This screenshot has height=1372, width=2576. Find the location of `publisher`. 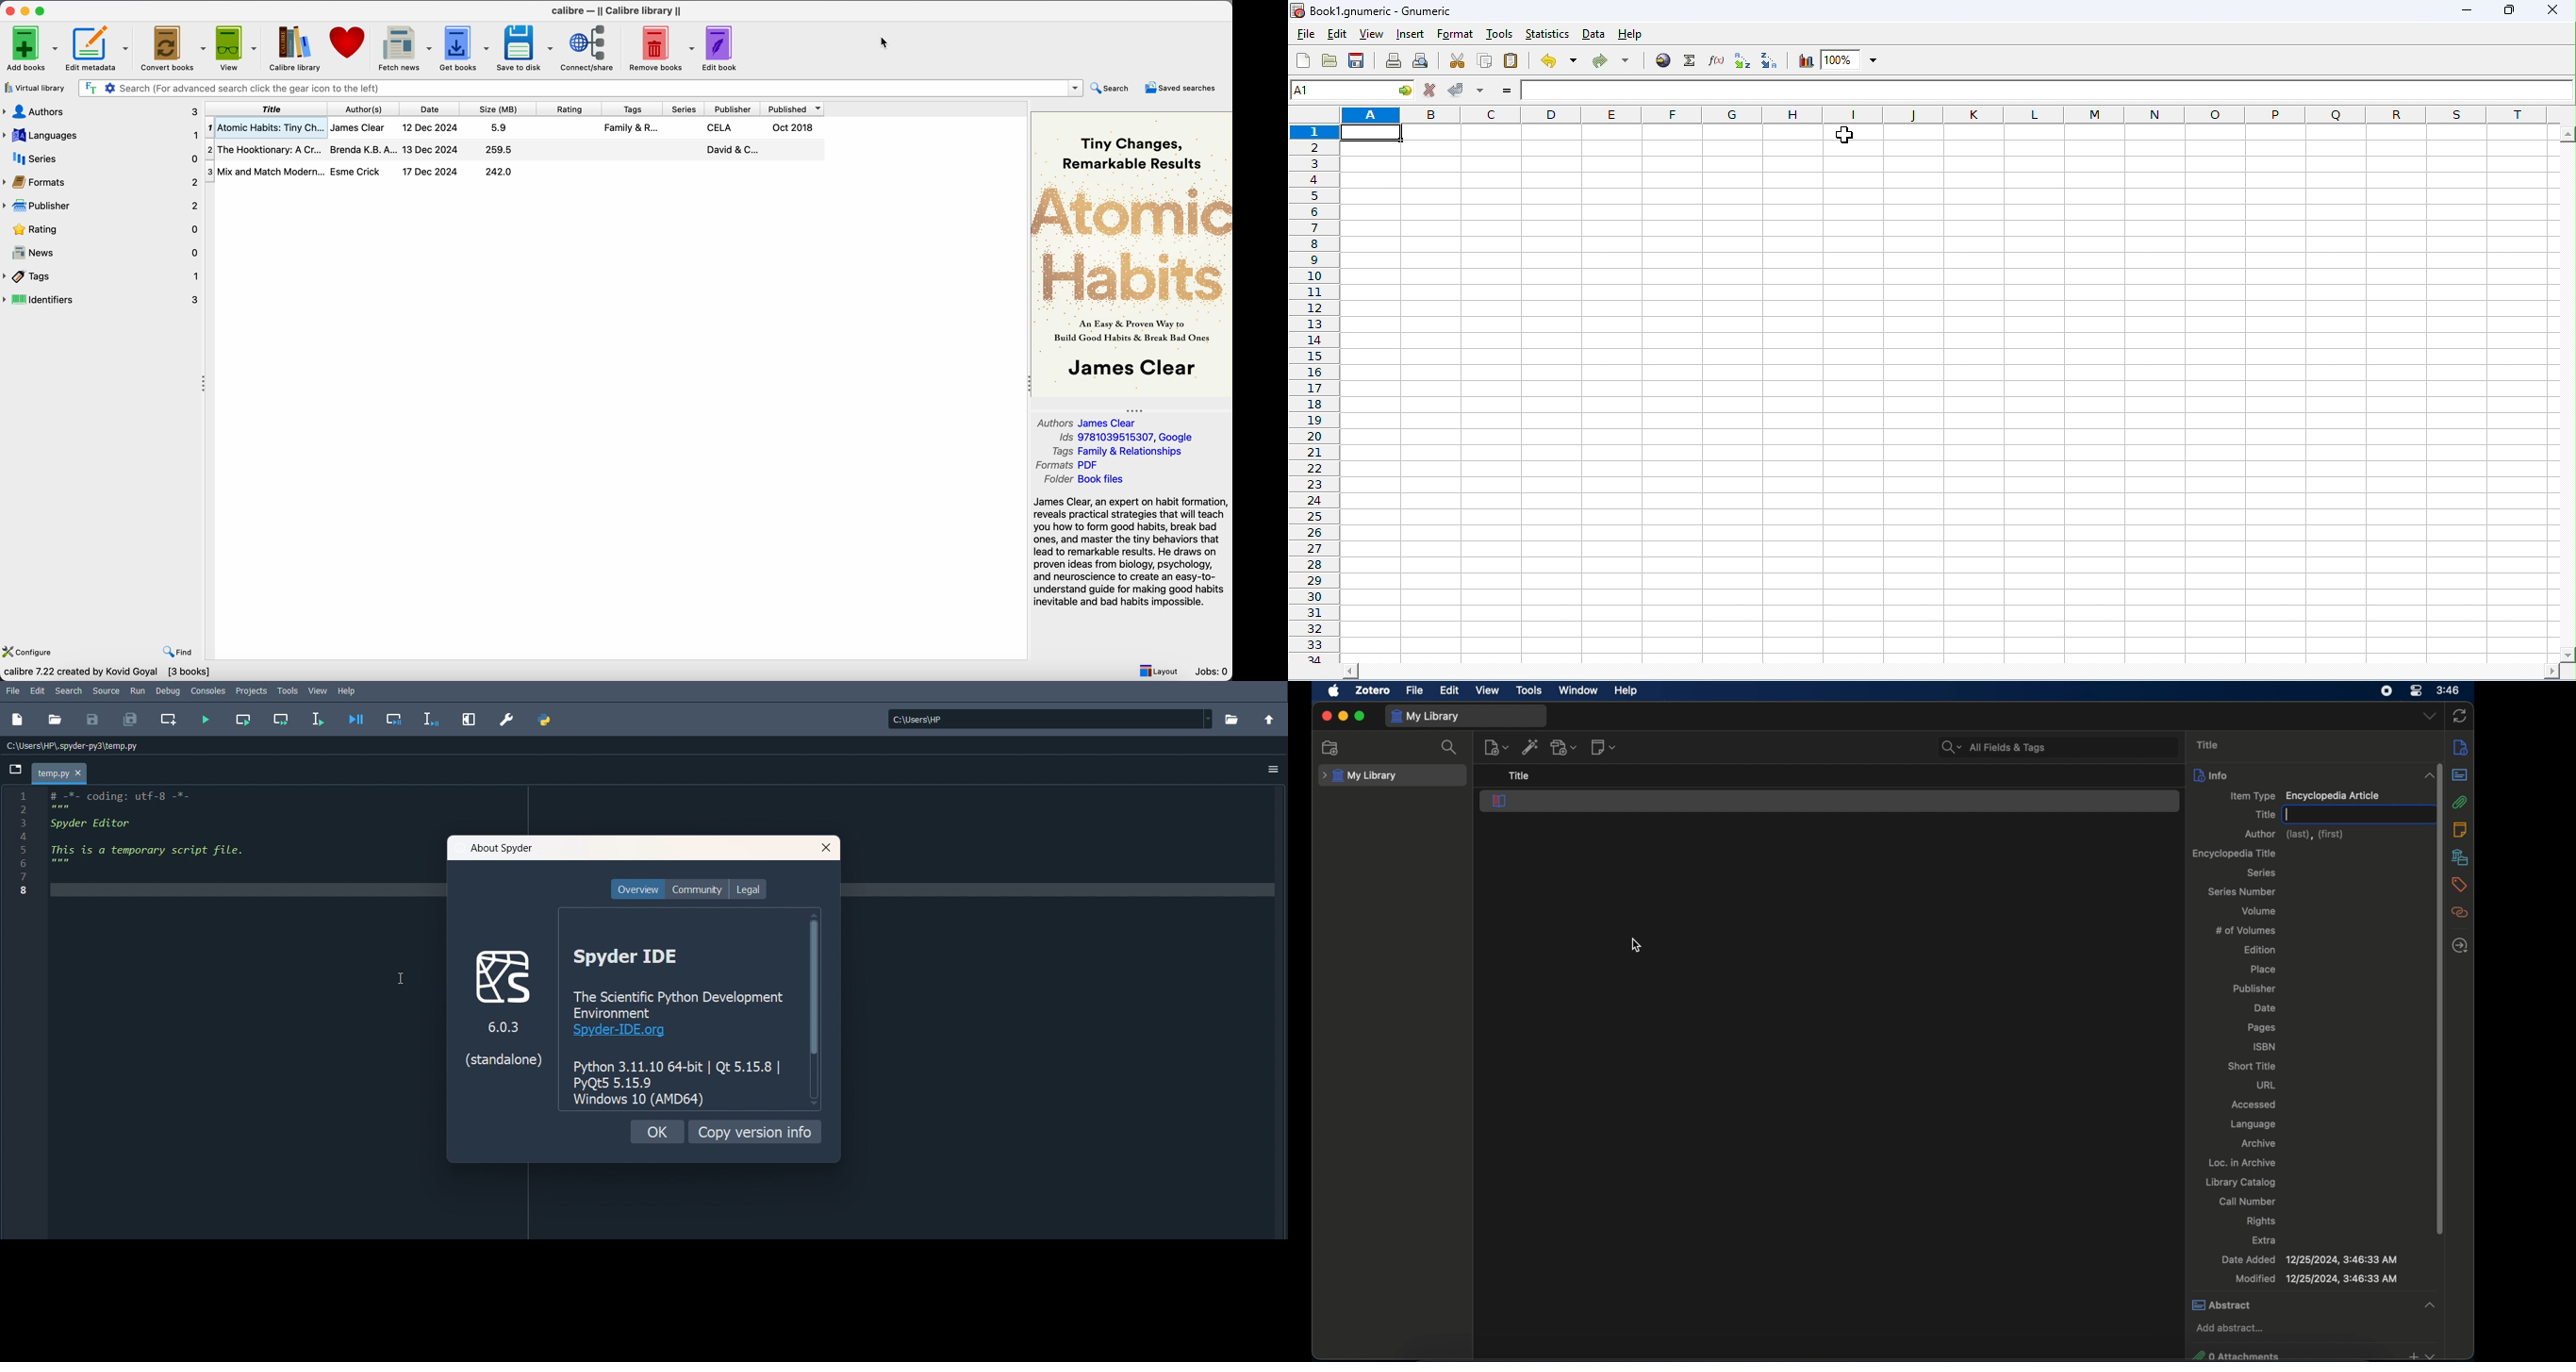

publisher is located at coordinates (99, 206).